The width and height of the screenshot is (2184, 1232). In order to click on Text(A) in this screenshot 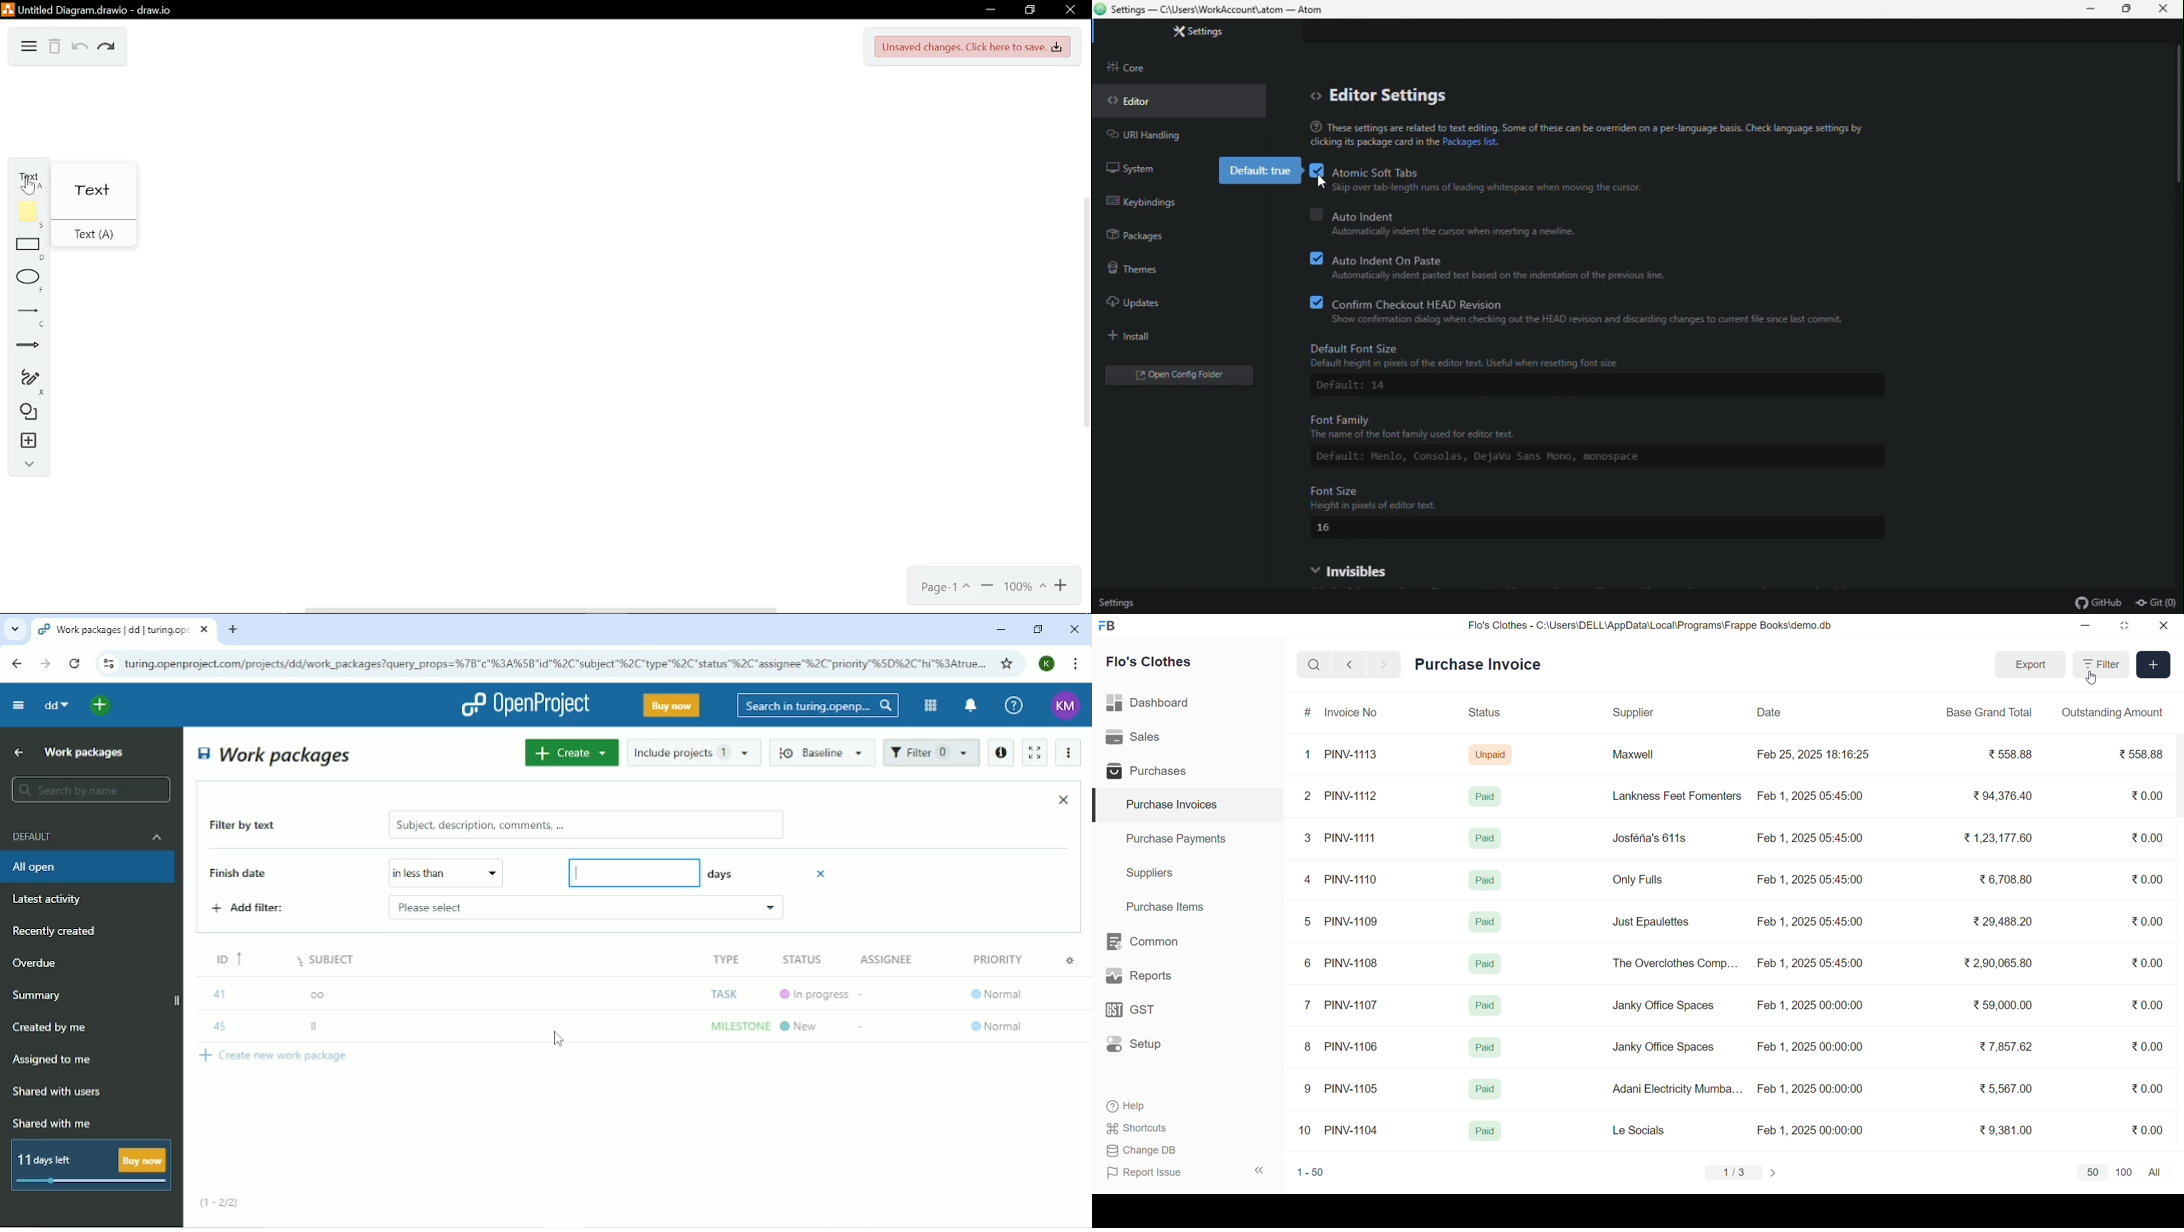, I will do `click(90, 235)`.